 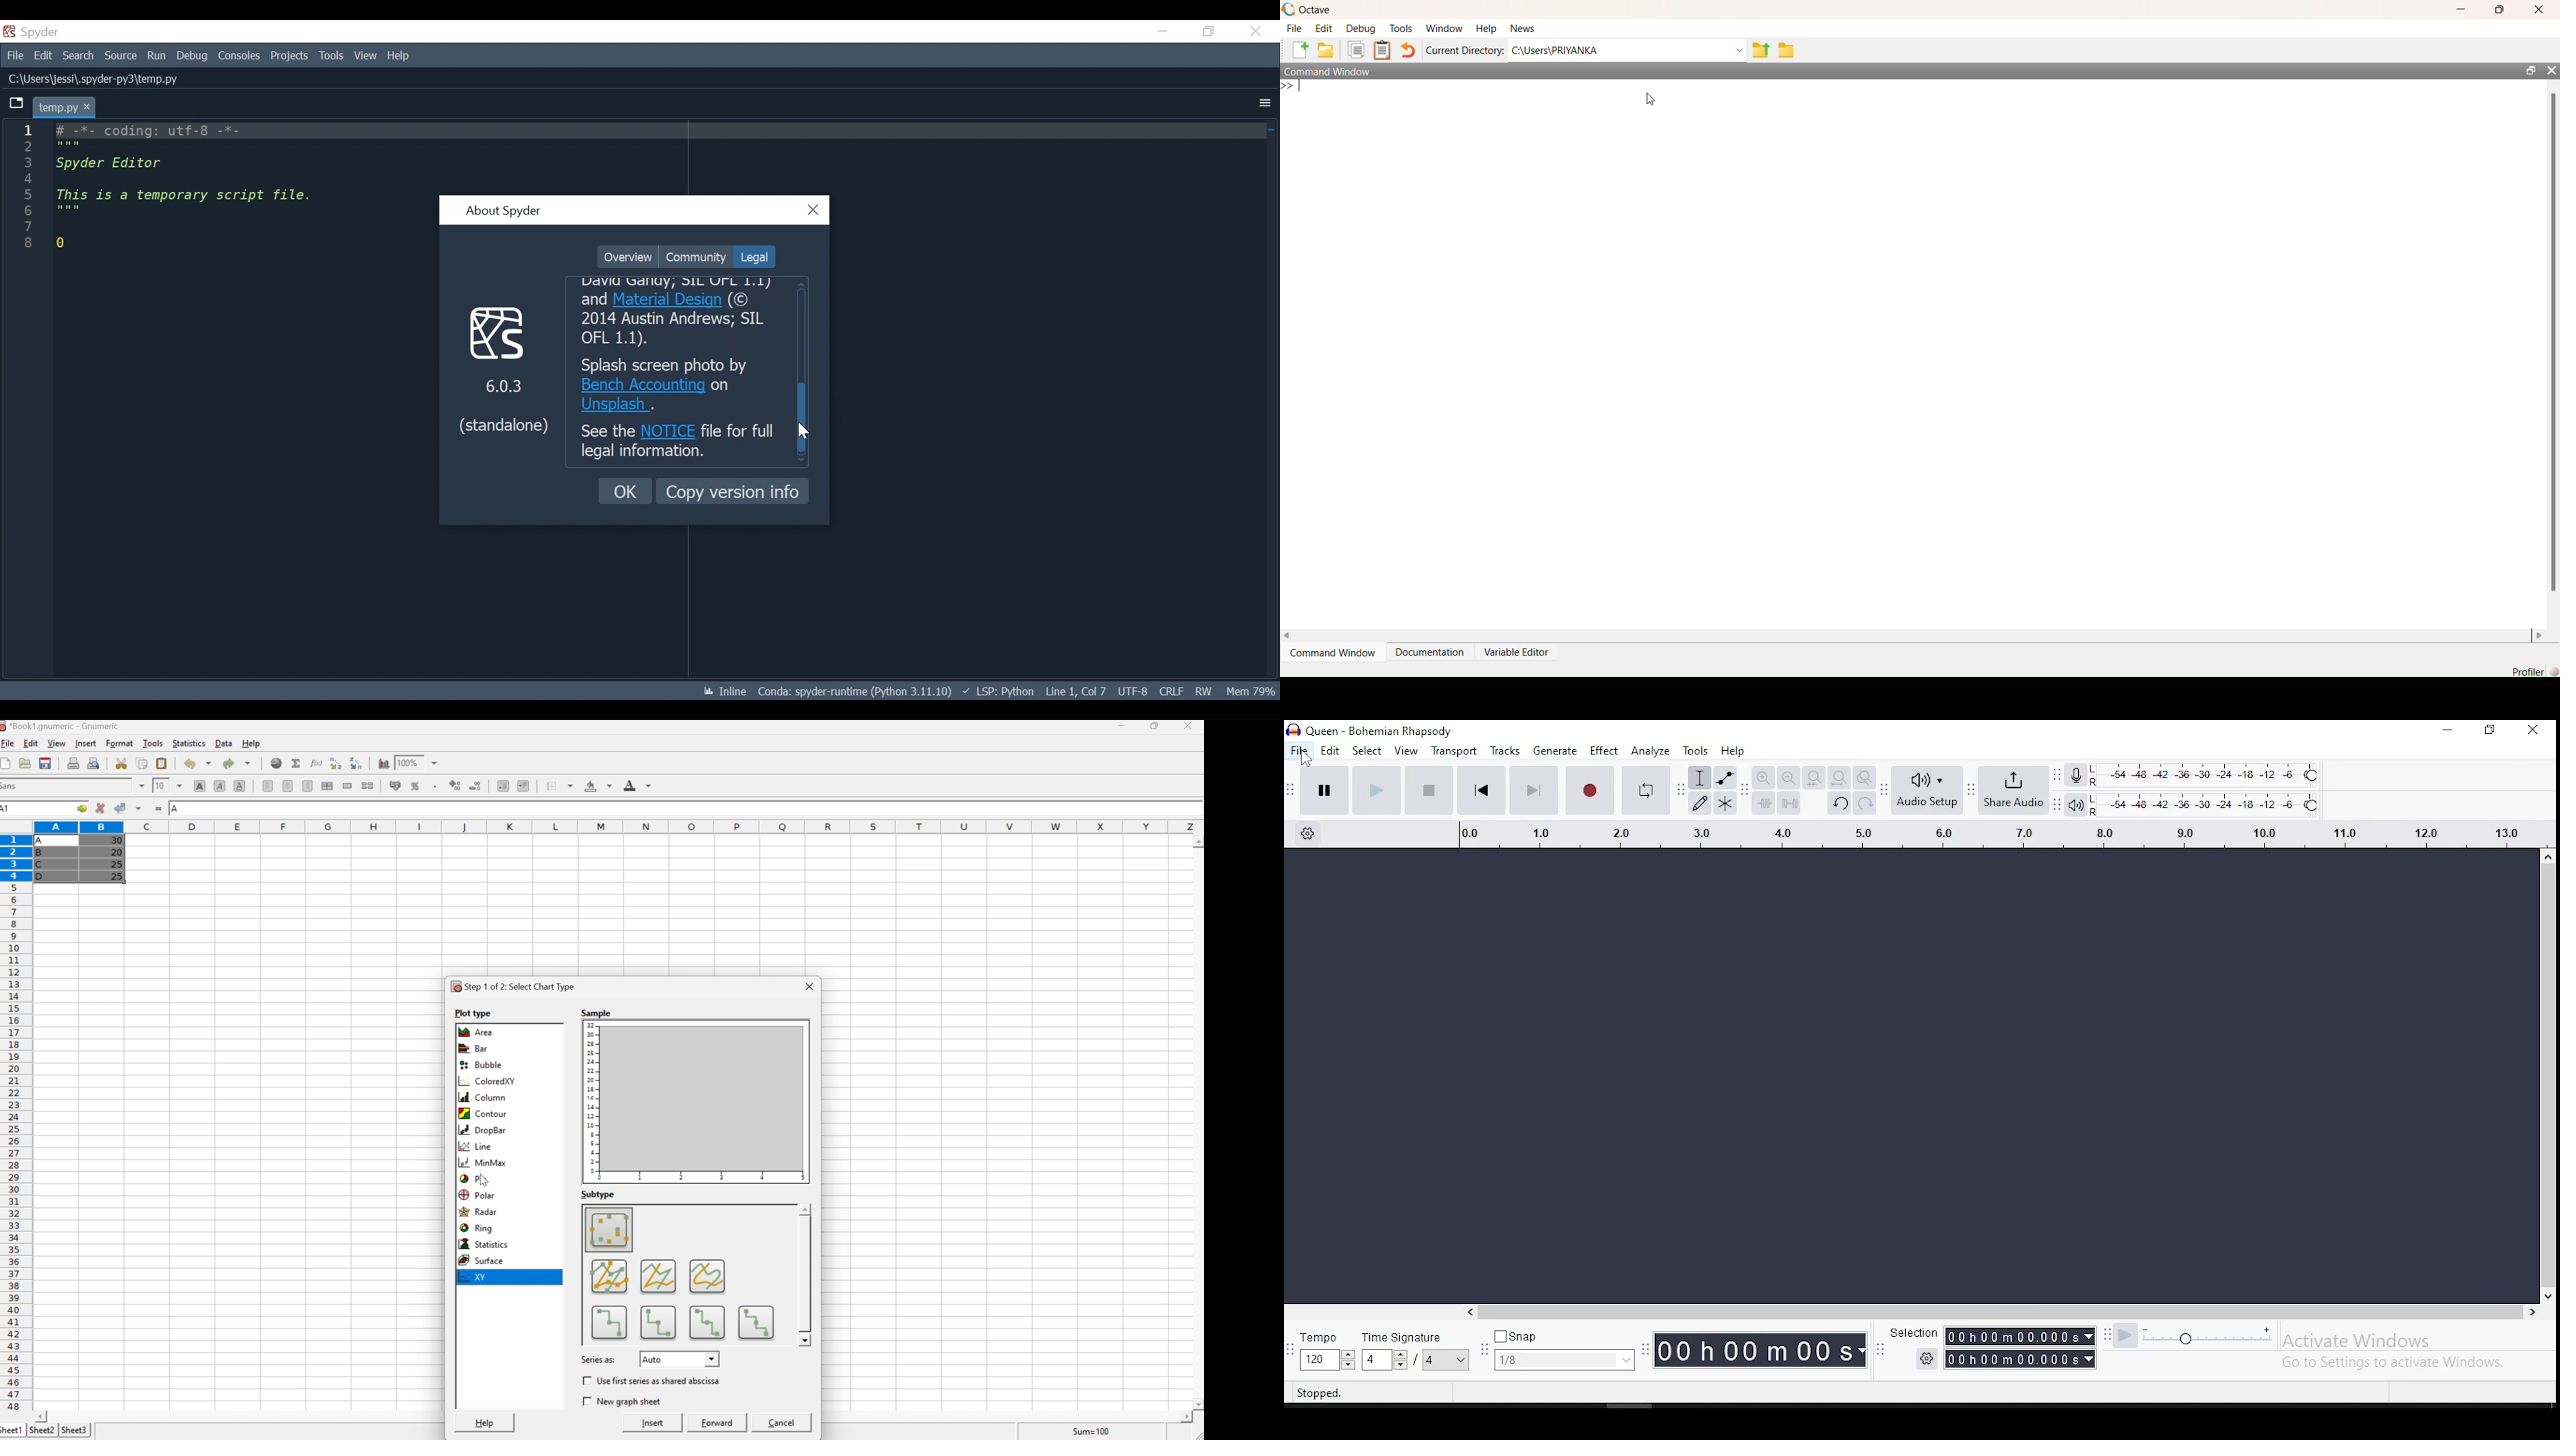 What do you see at coordinates (659, 1380) in the screenshot?
I see `Use first series as shared abscissa` at bounding box center [659, 1380].